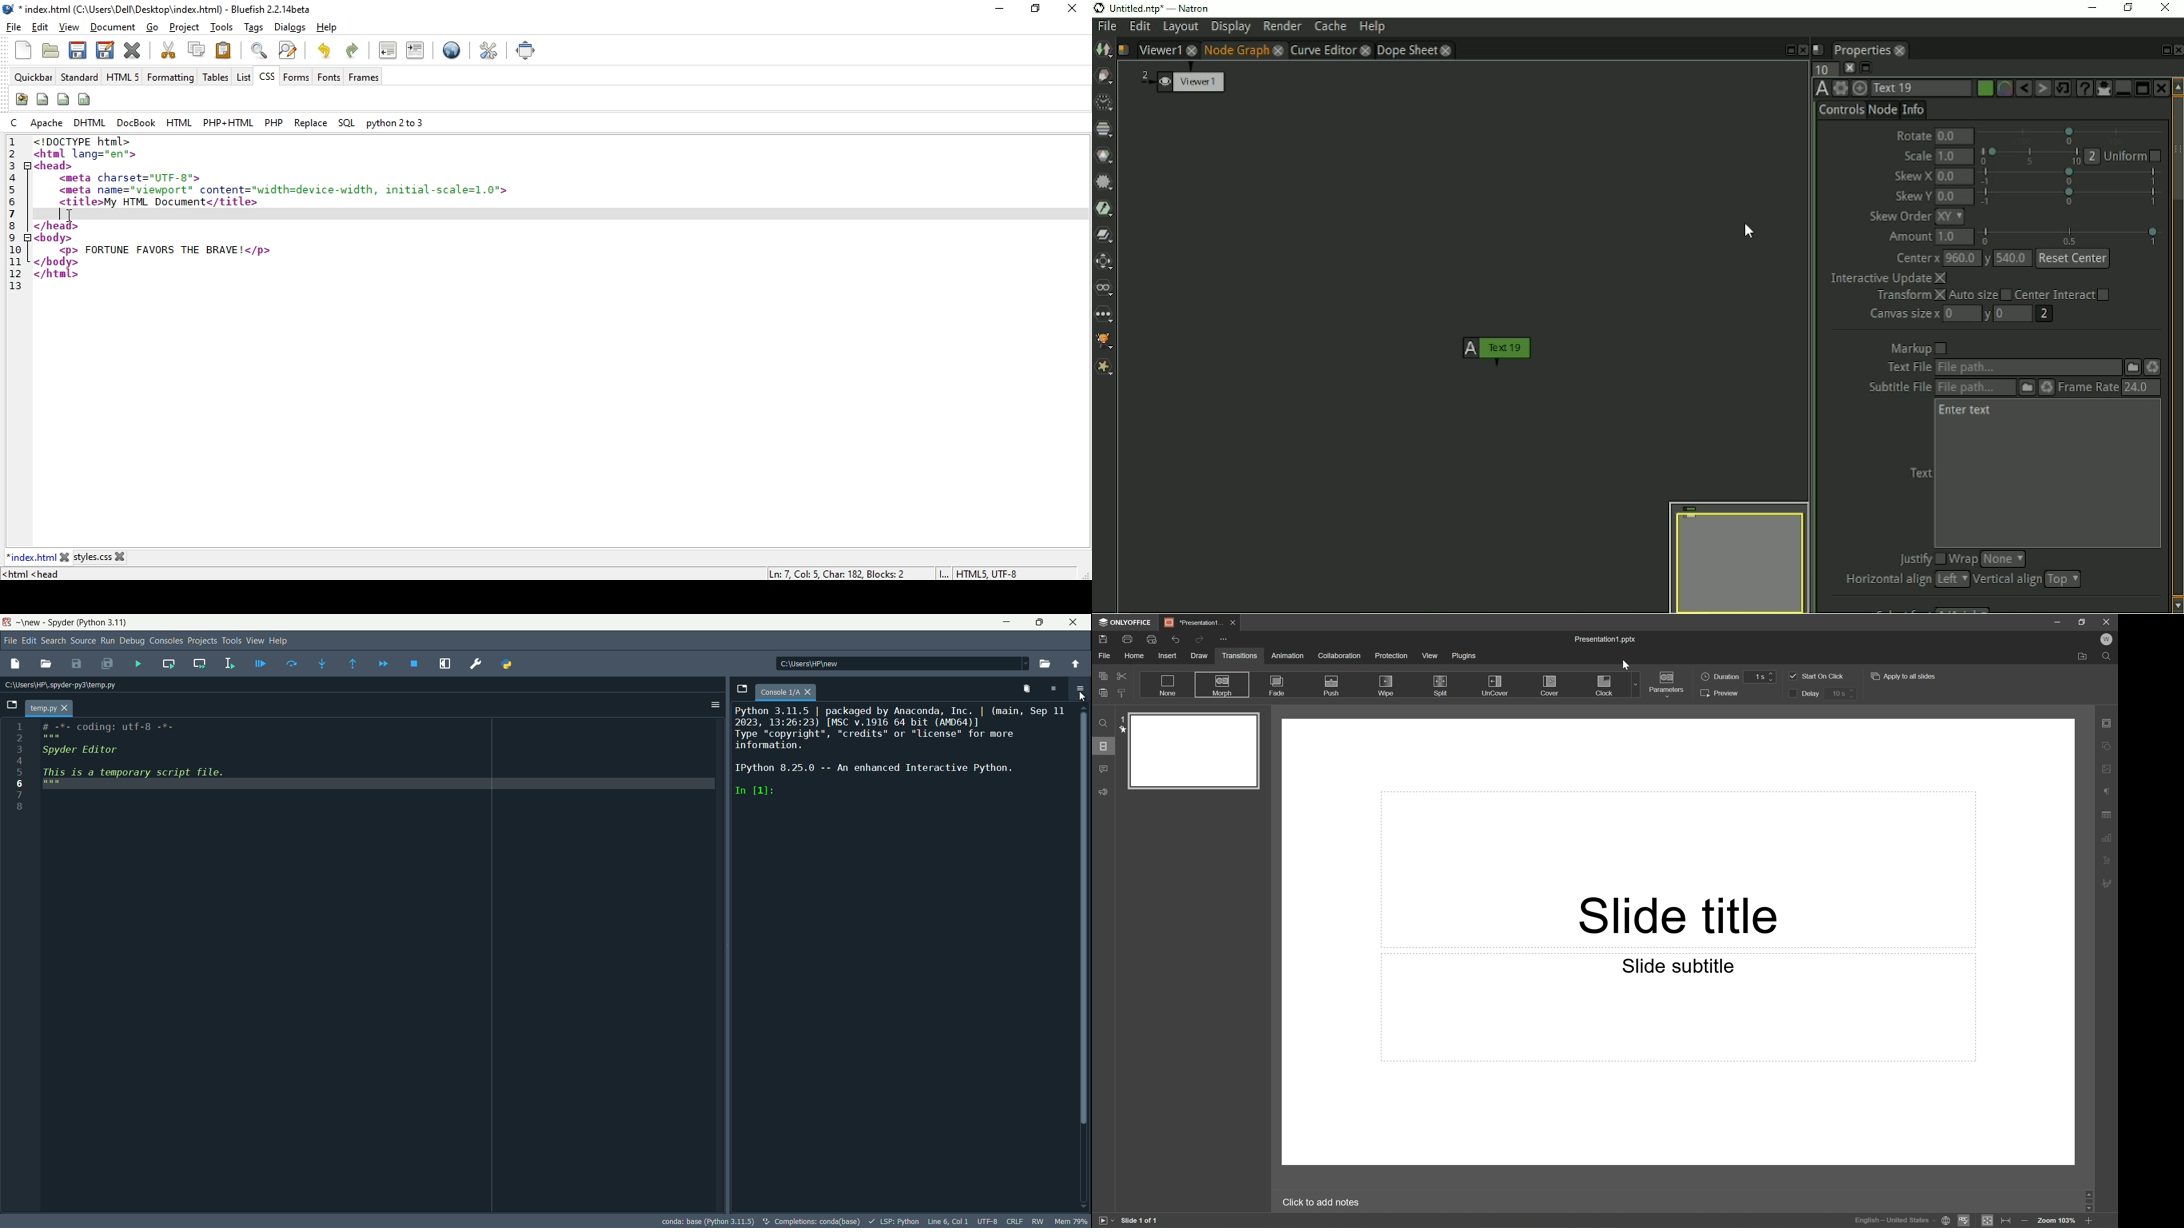 The height and width of the screenshot is (1232, 2184). I want to click on save all files, so click(105, 663).